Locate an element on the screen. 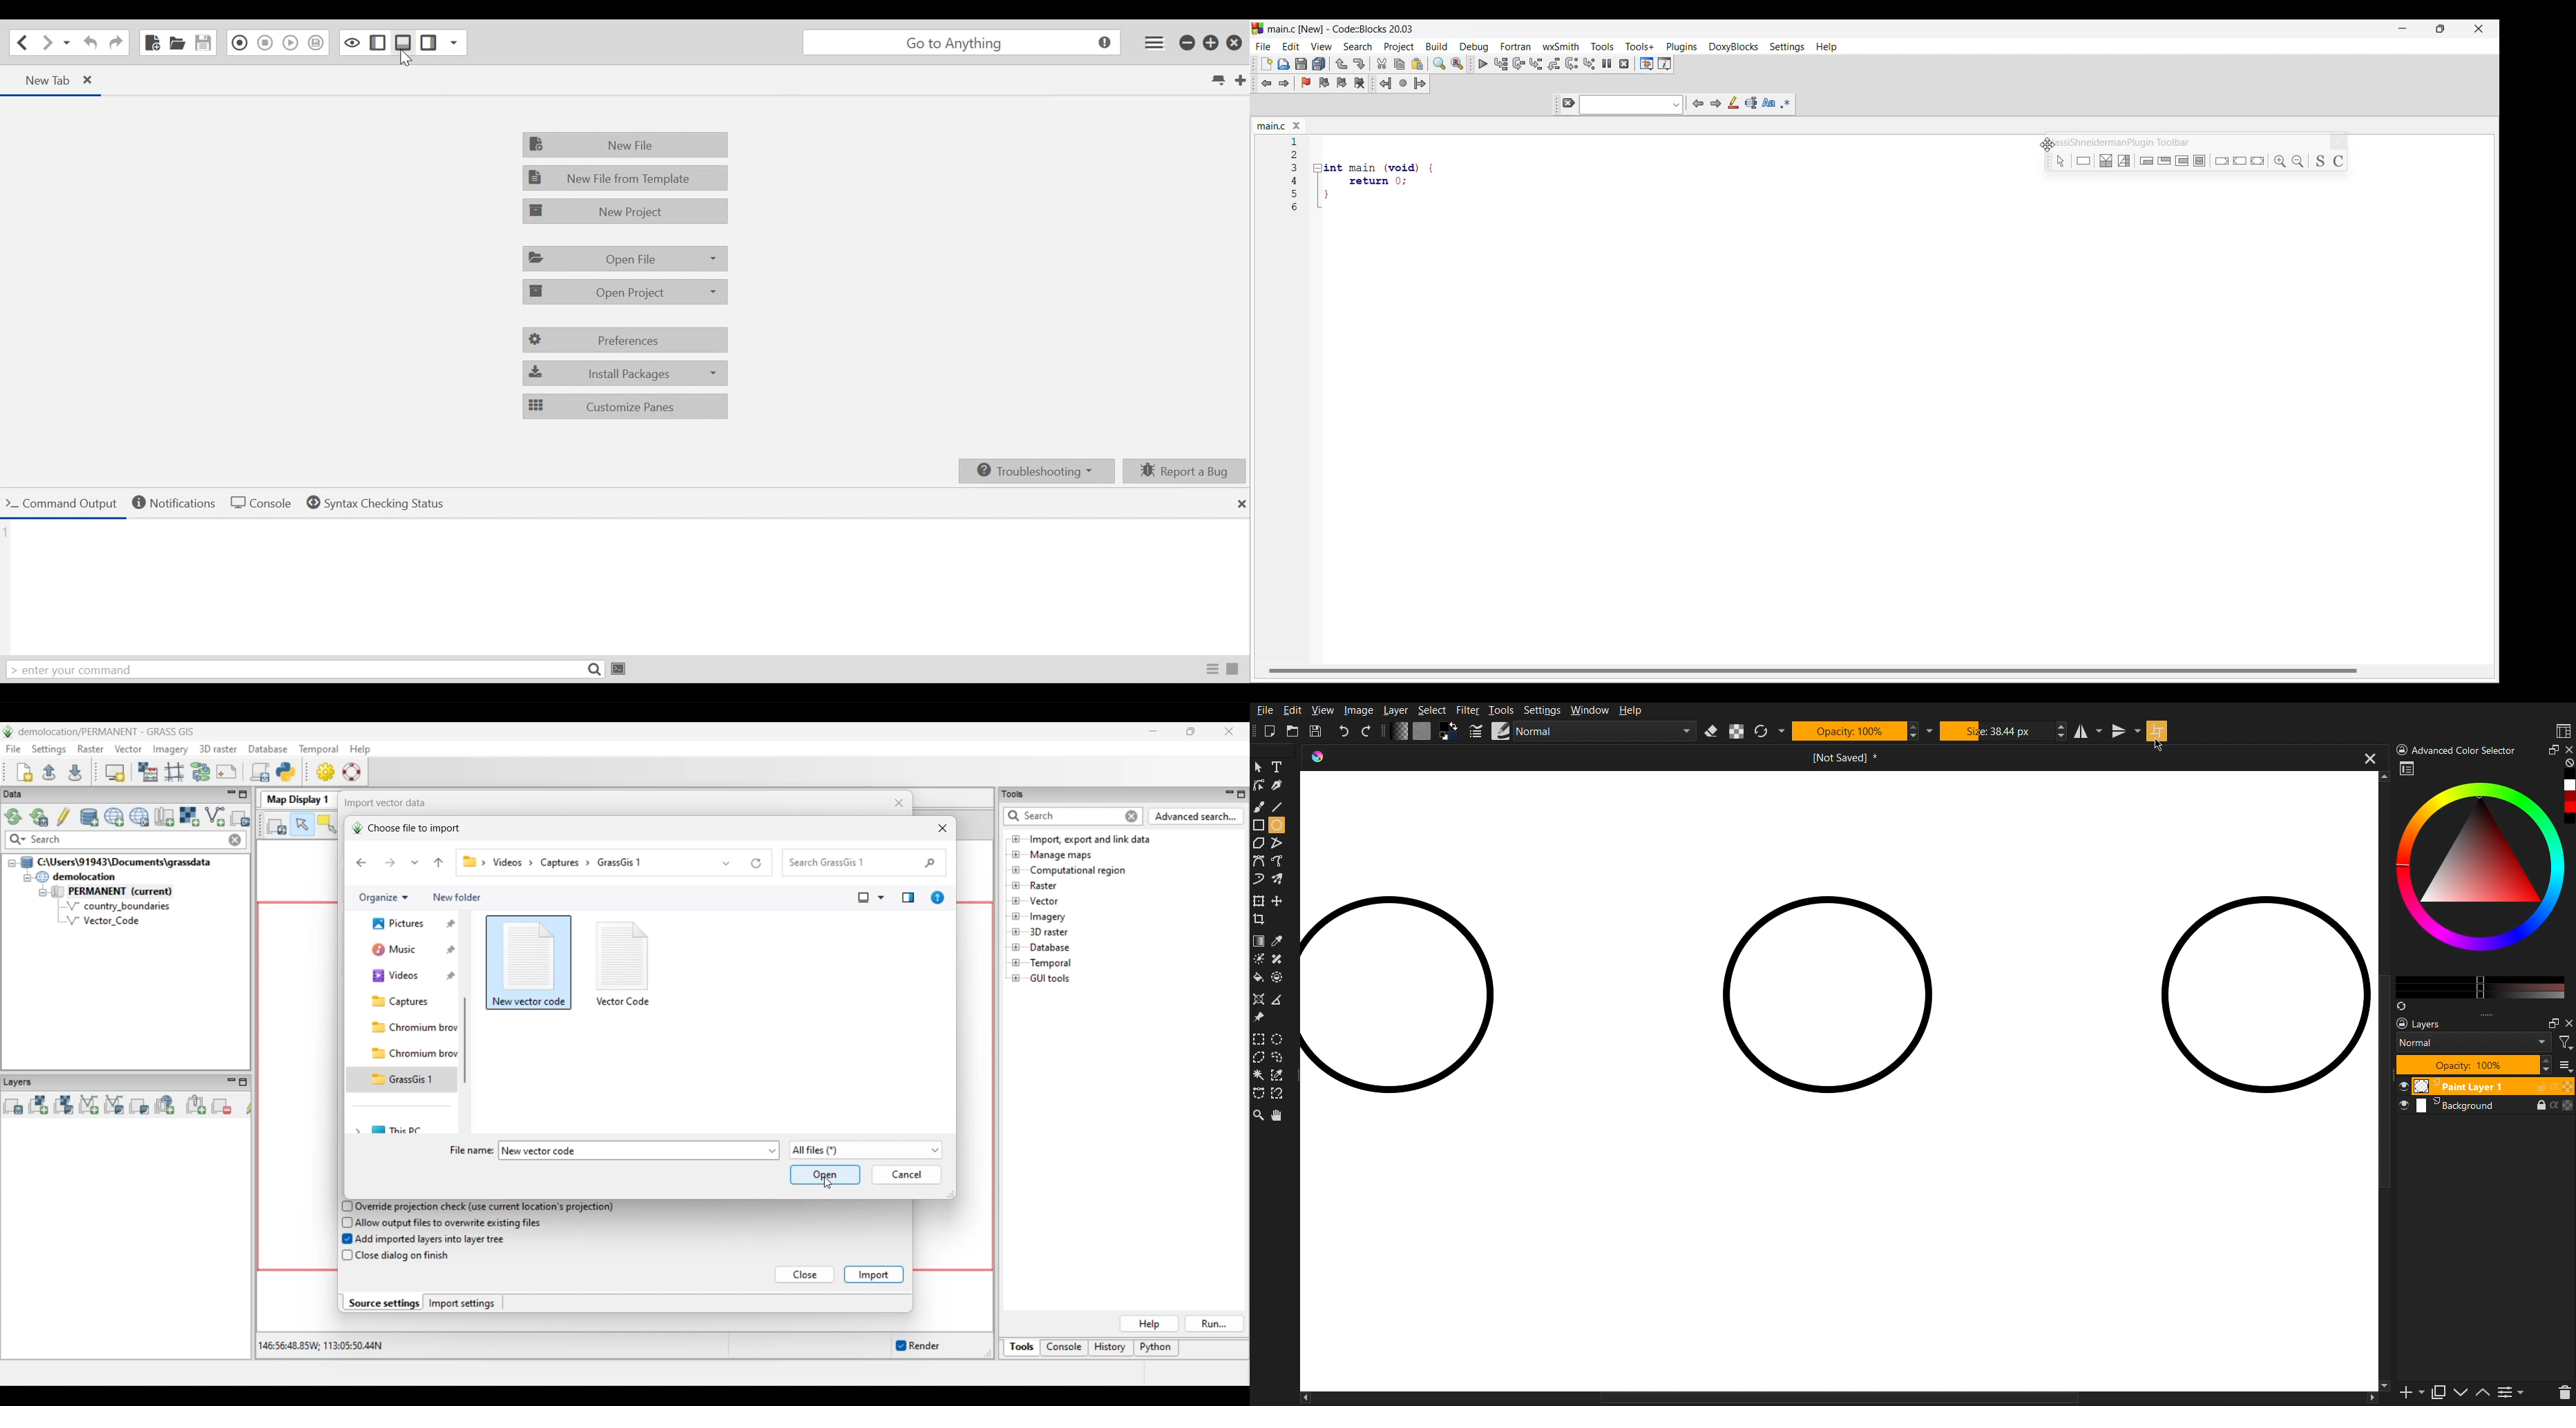 Image resolution: width=2576 pixels, height=1428 pixels. Background is located at coordinates (2485, 1108).